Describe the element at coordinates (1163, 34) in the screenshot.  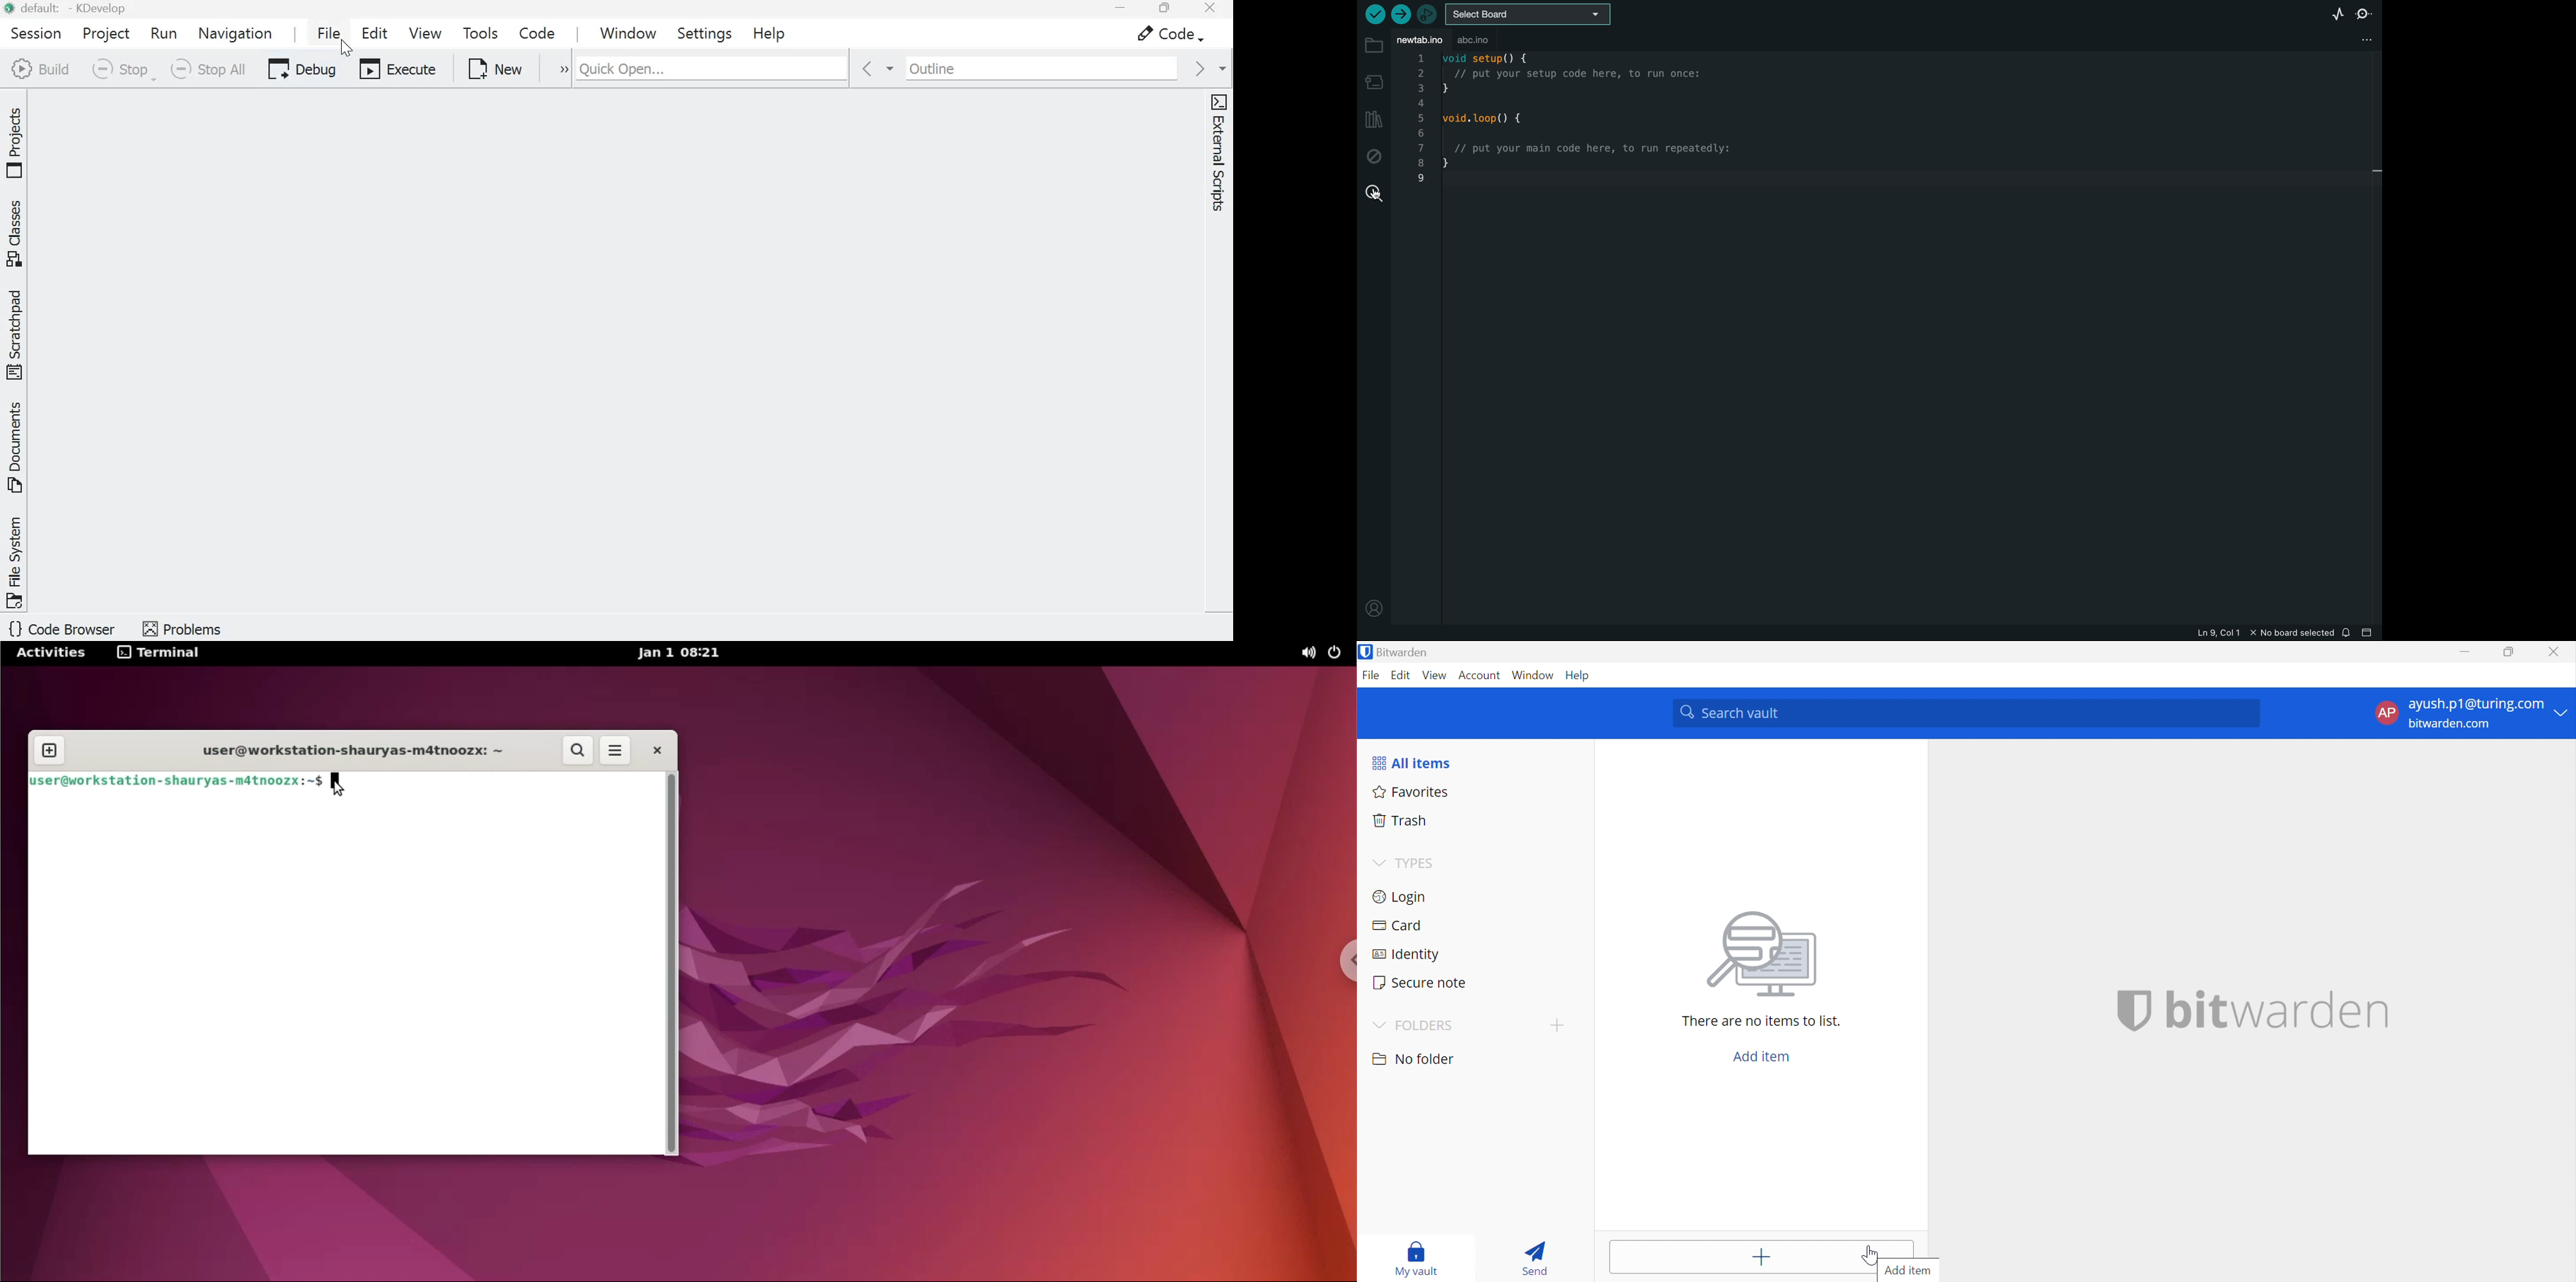
I see `Code` at that location.